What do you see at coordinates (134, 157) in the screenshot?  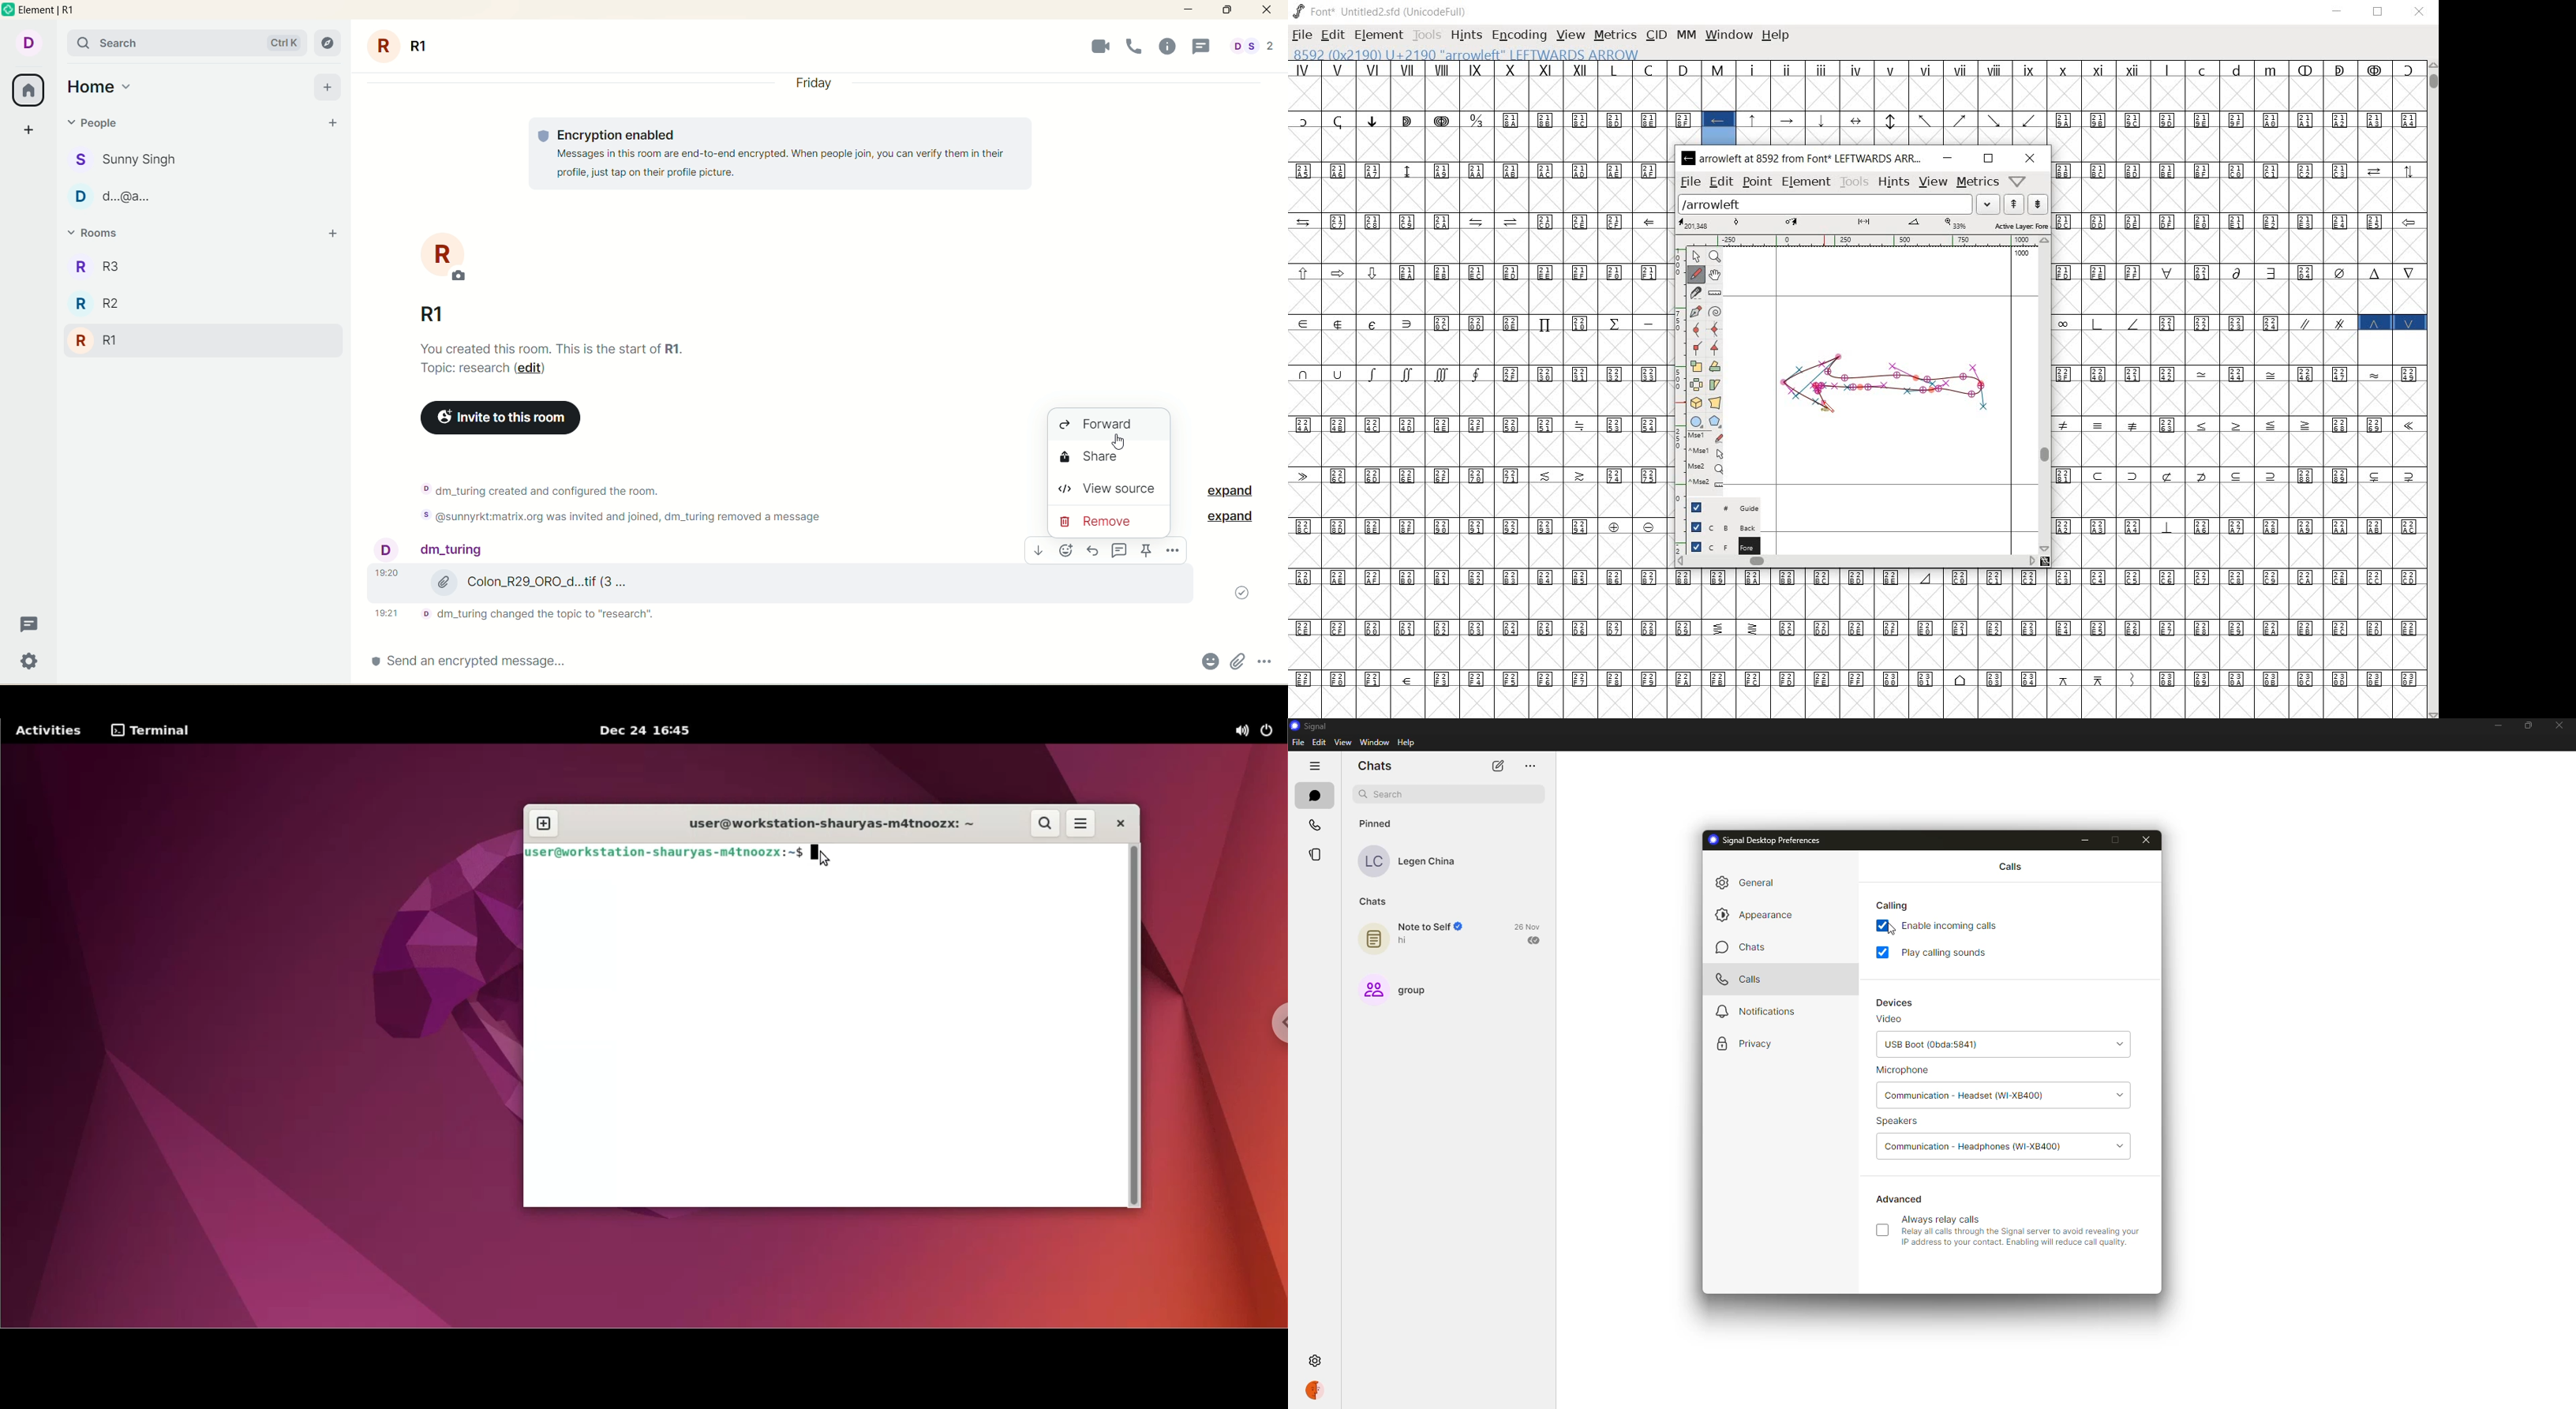 I see `people` at bounding box center [134, 157].